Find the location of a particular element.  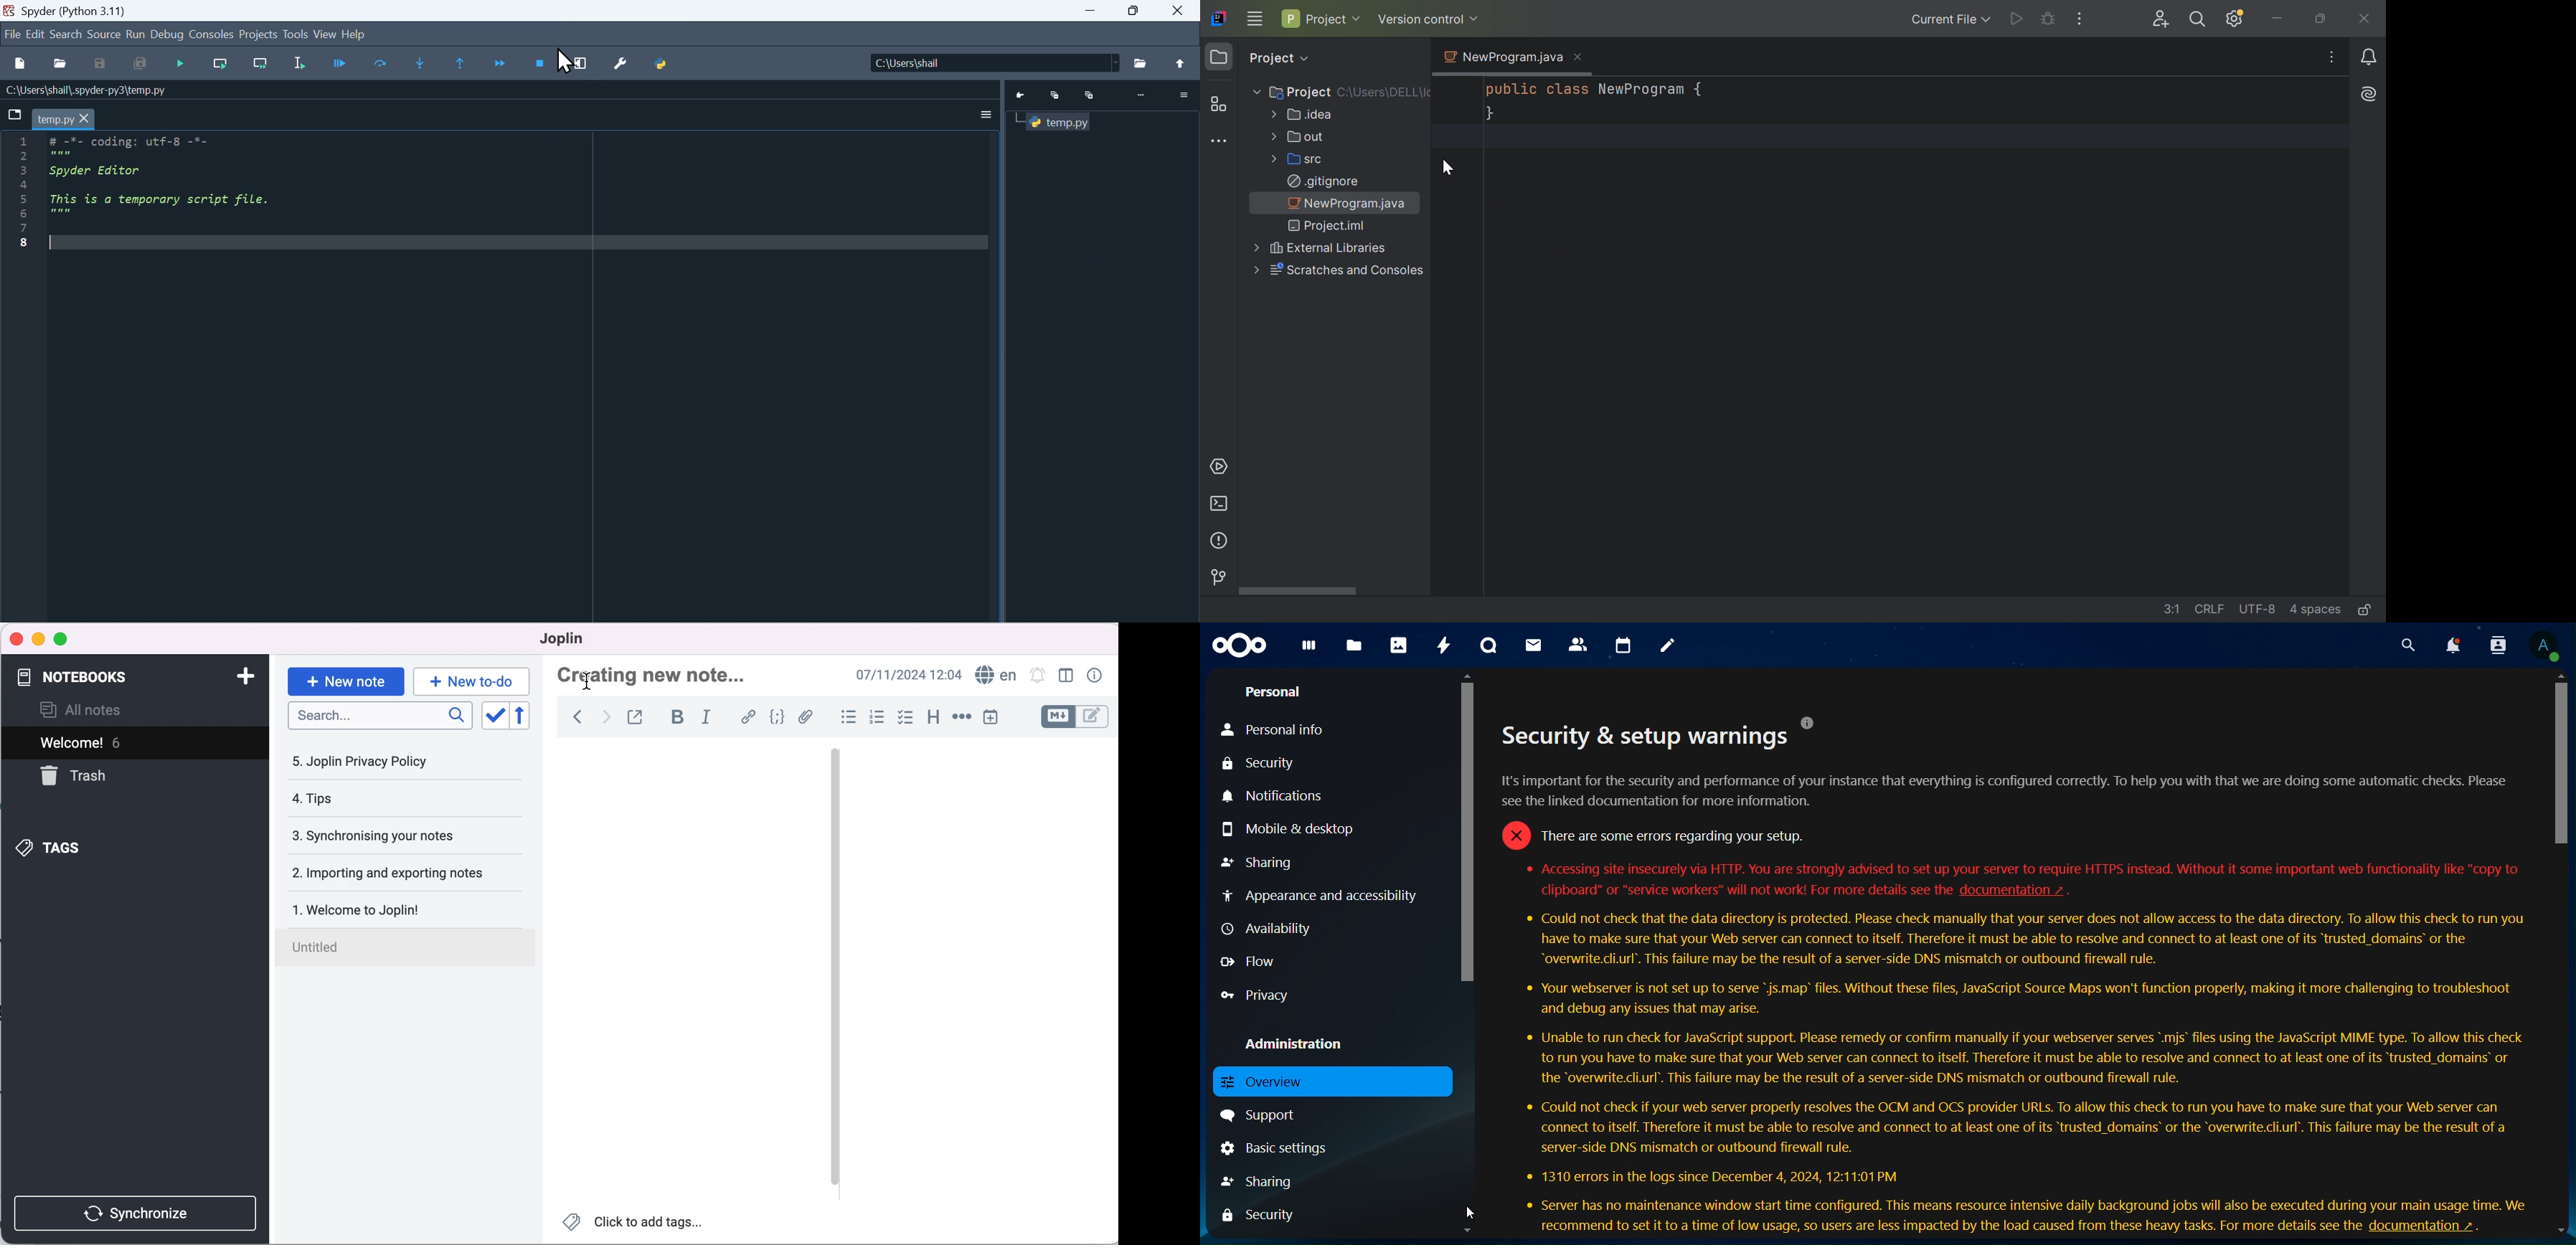

search is located at coordinates (2406, 645).